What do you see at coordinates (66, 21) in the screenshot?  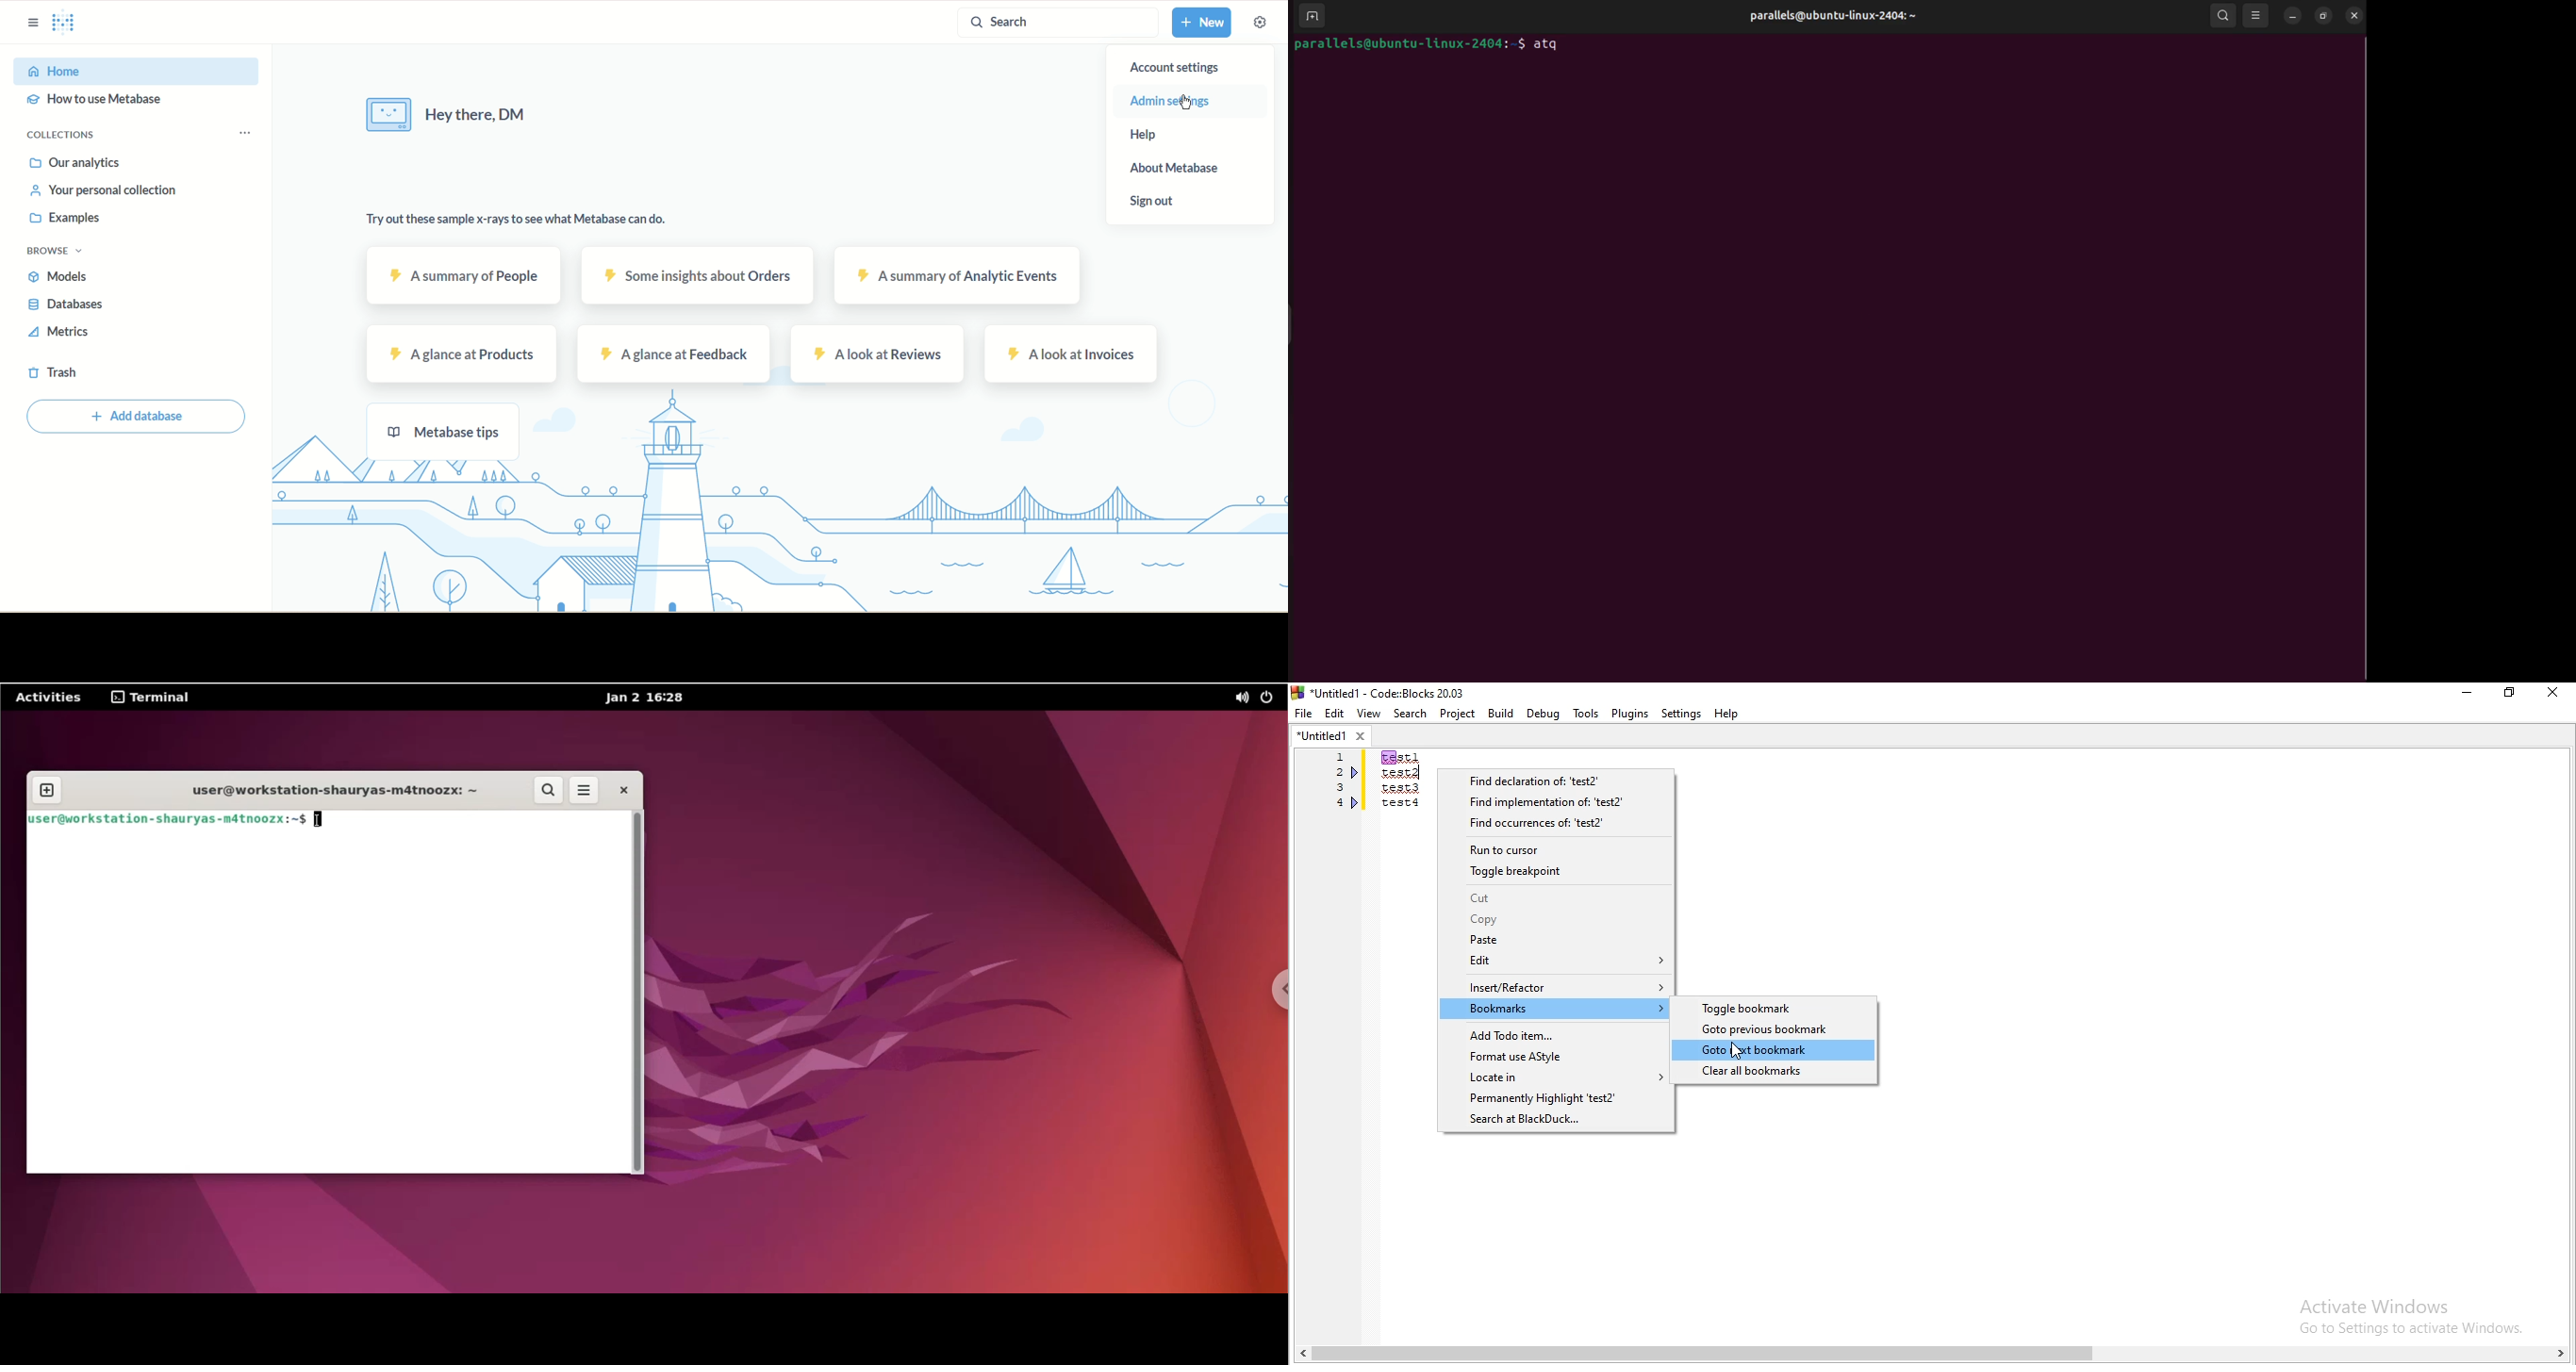 I see `Metabae Home` at bounding box center [66, 21].